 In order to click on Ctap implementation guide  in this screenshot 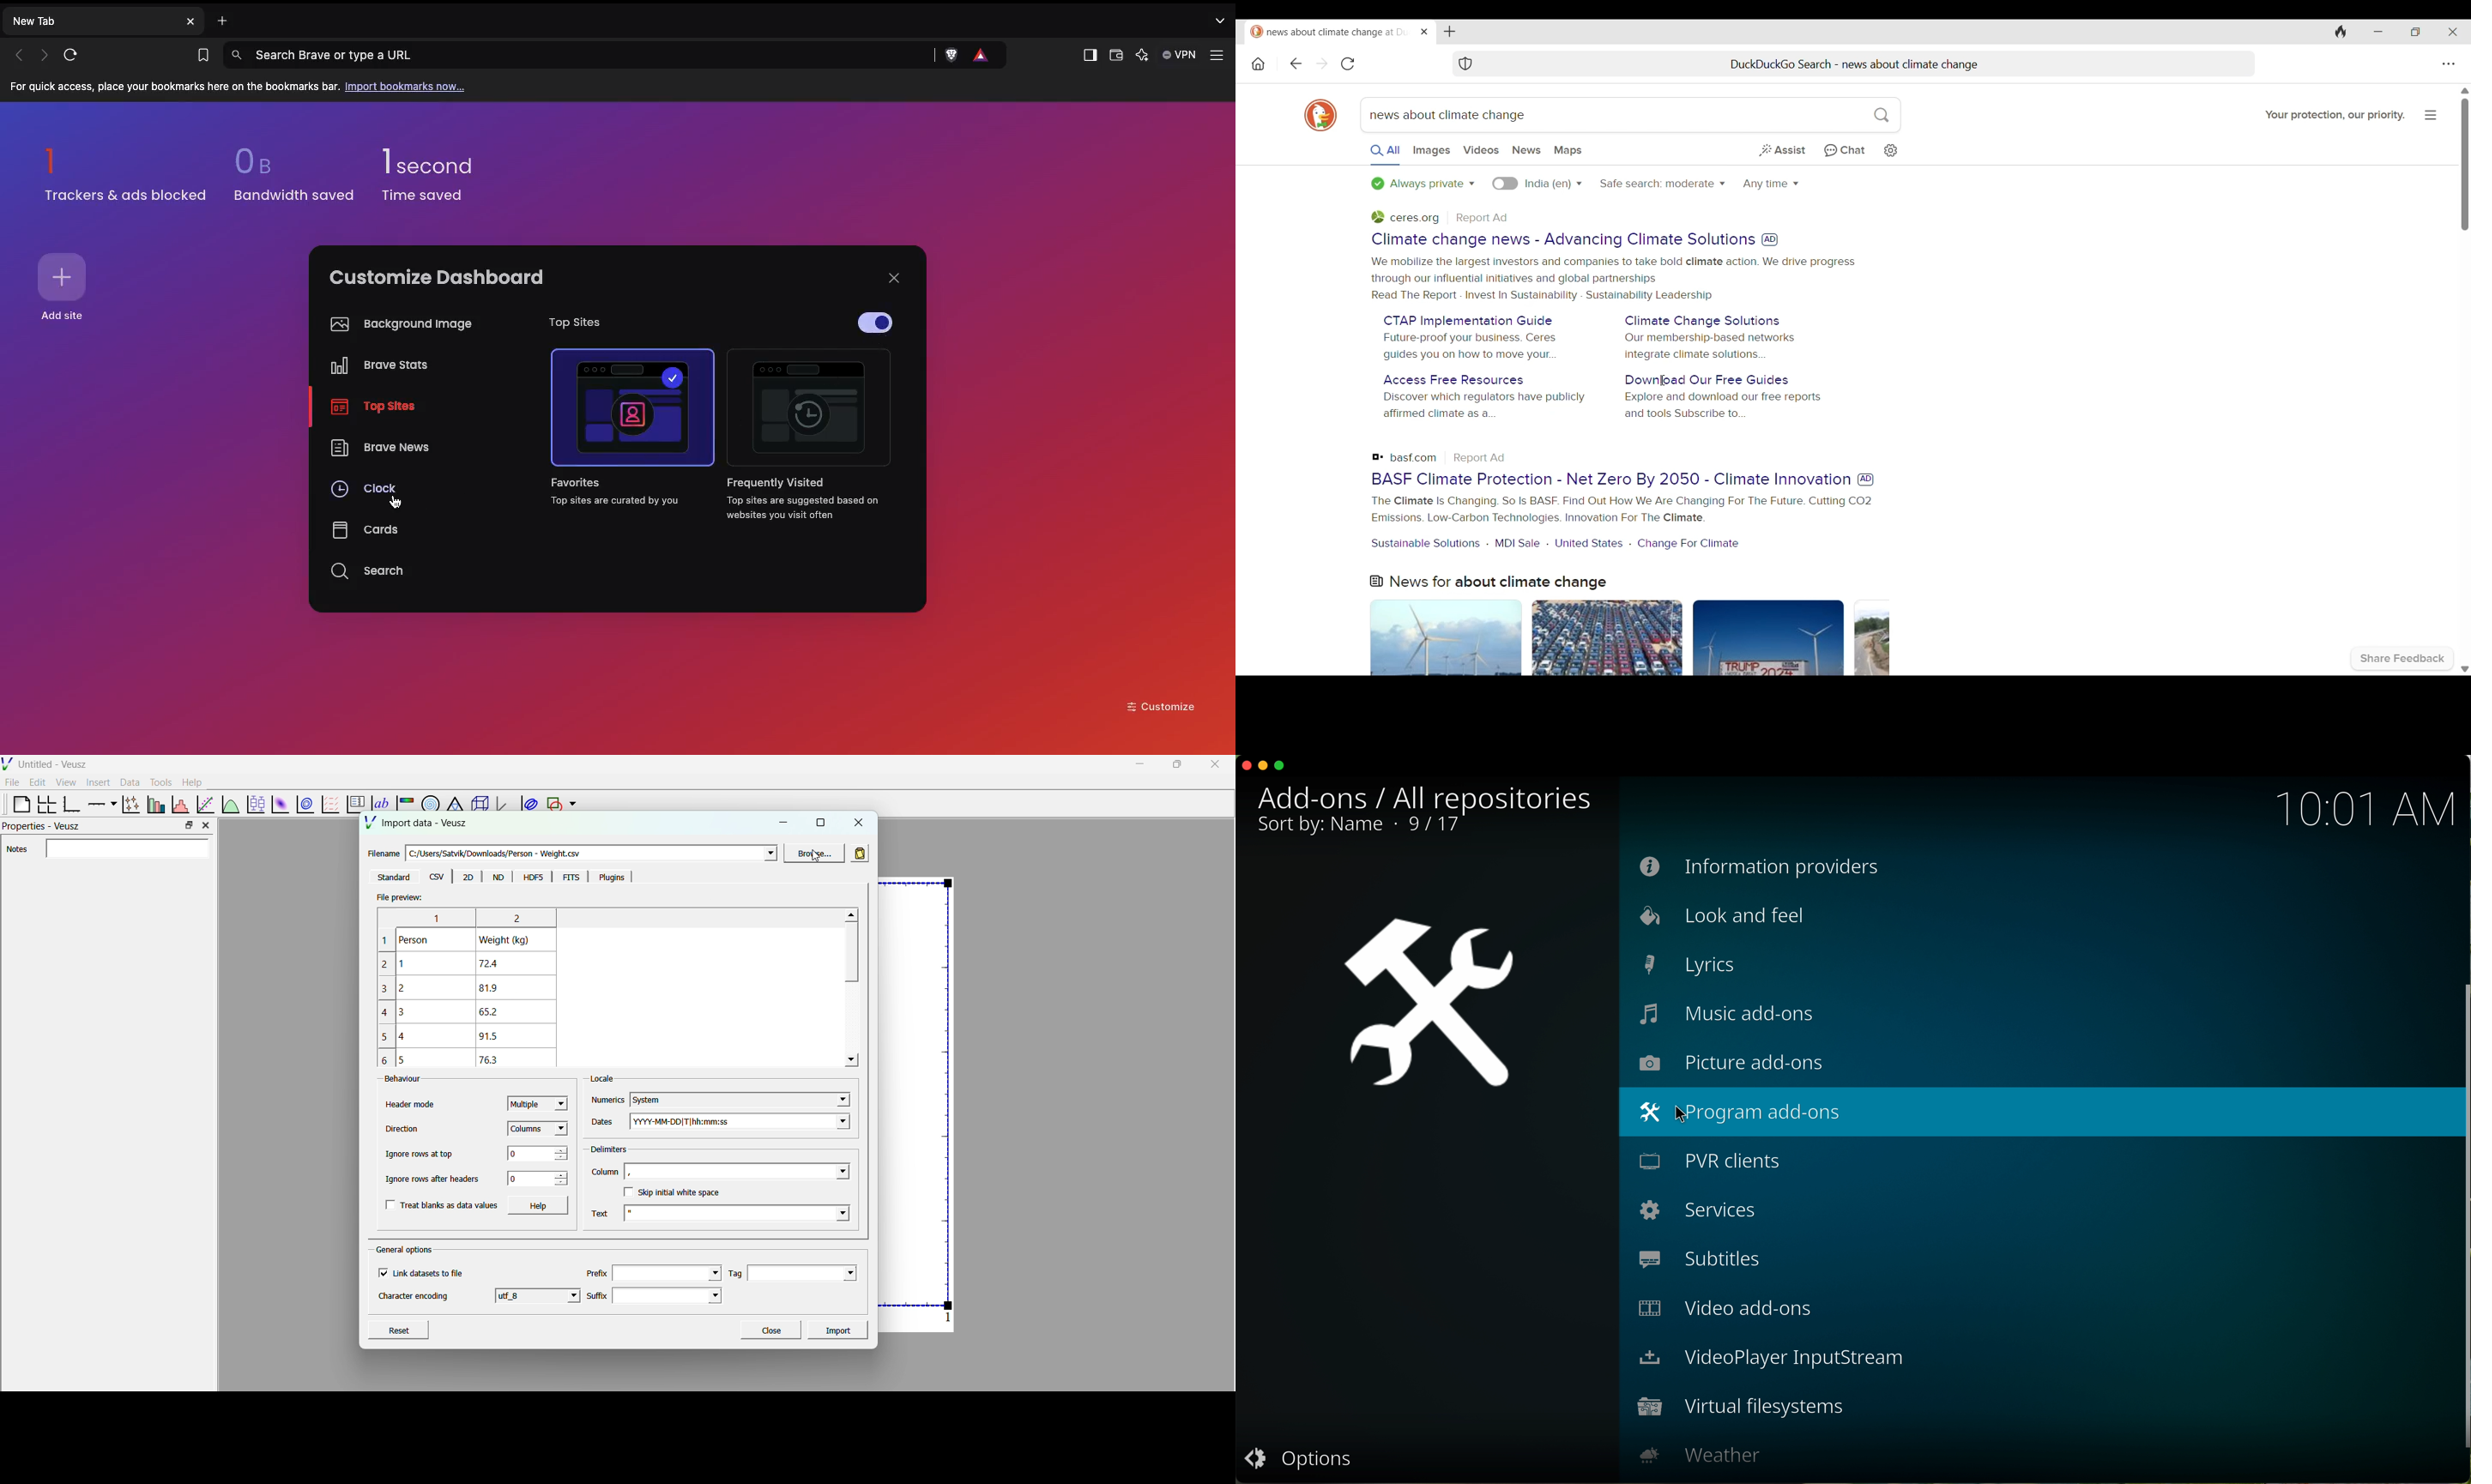, I will do `click(1468, 321)`.